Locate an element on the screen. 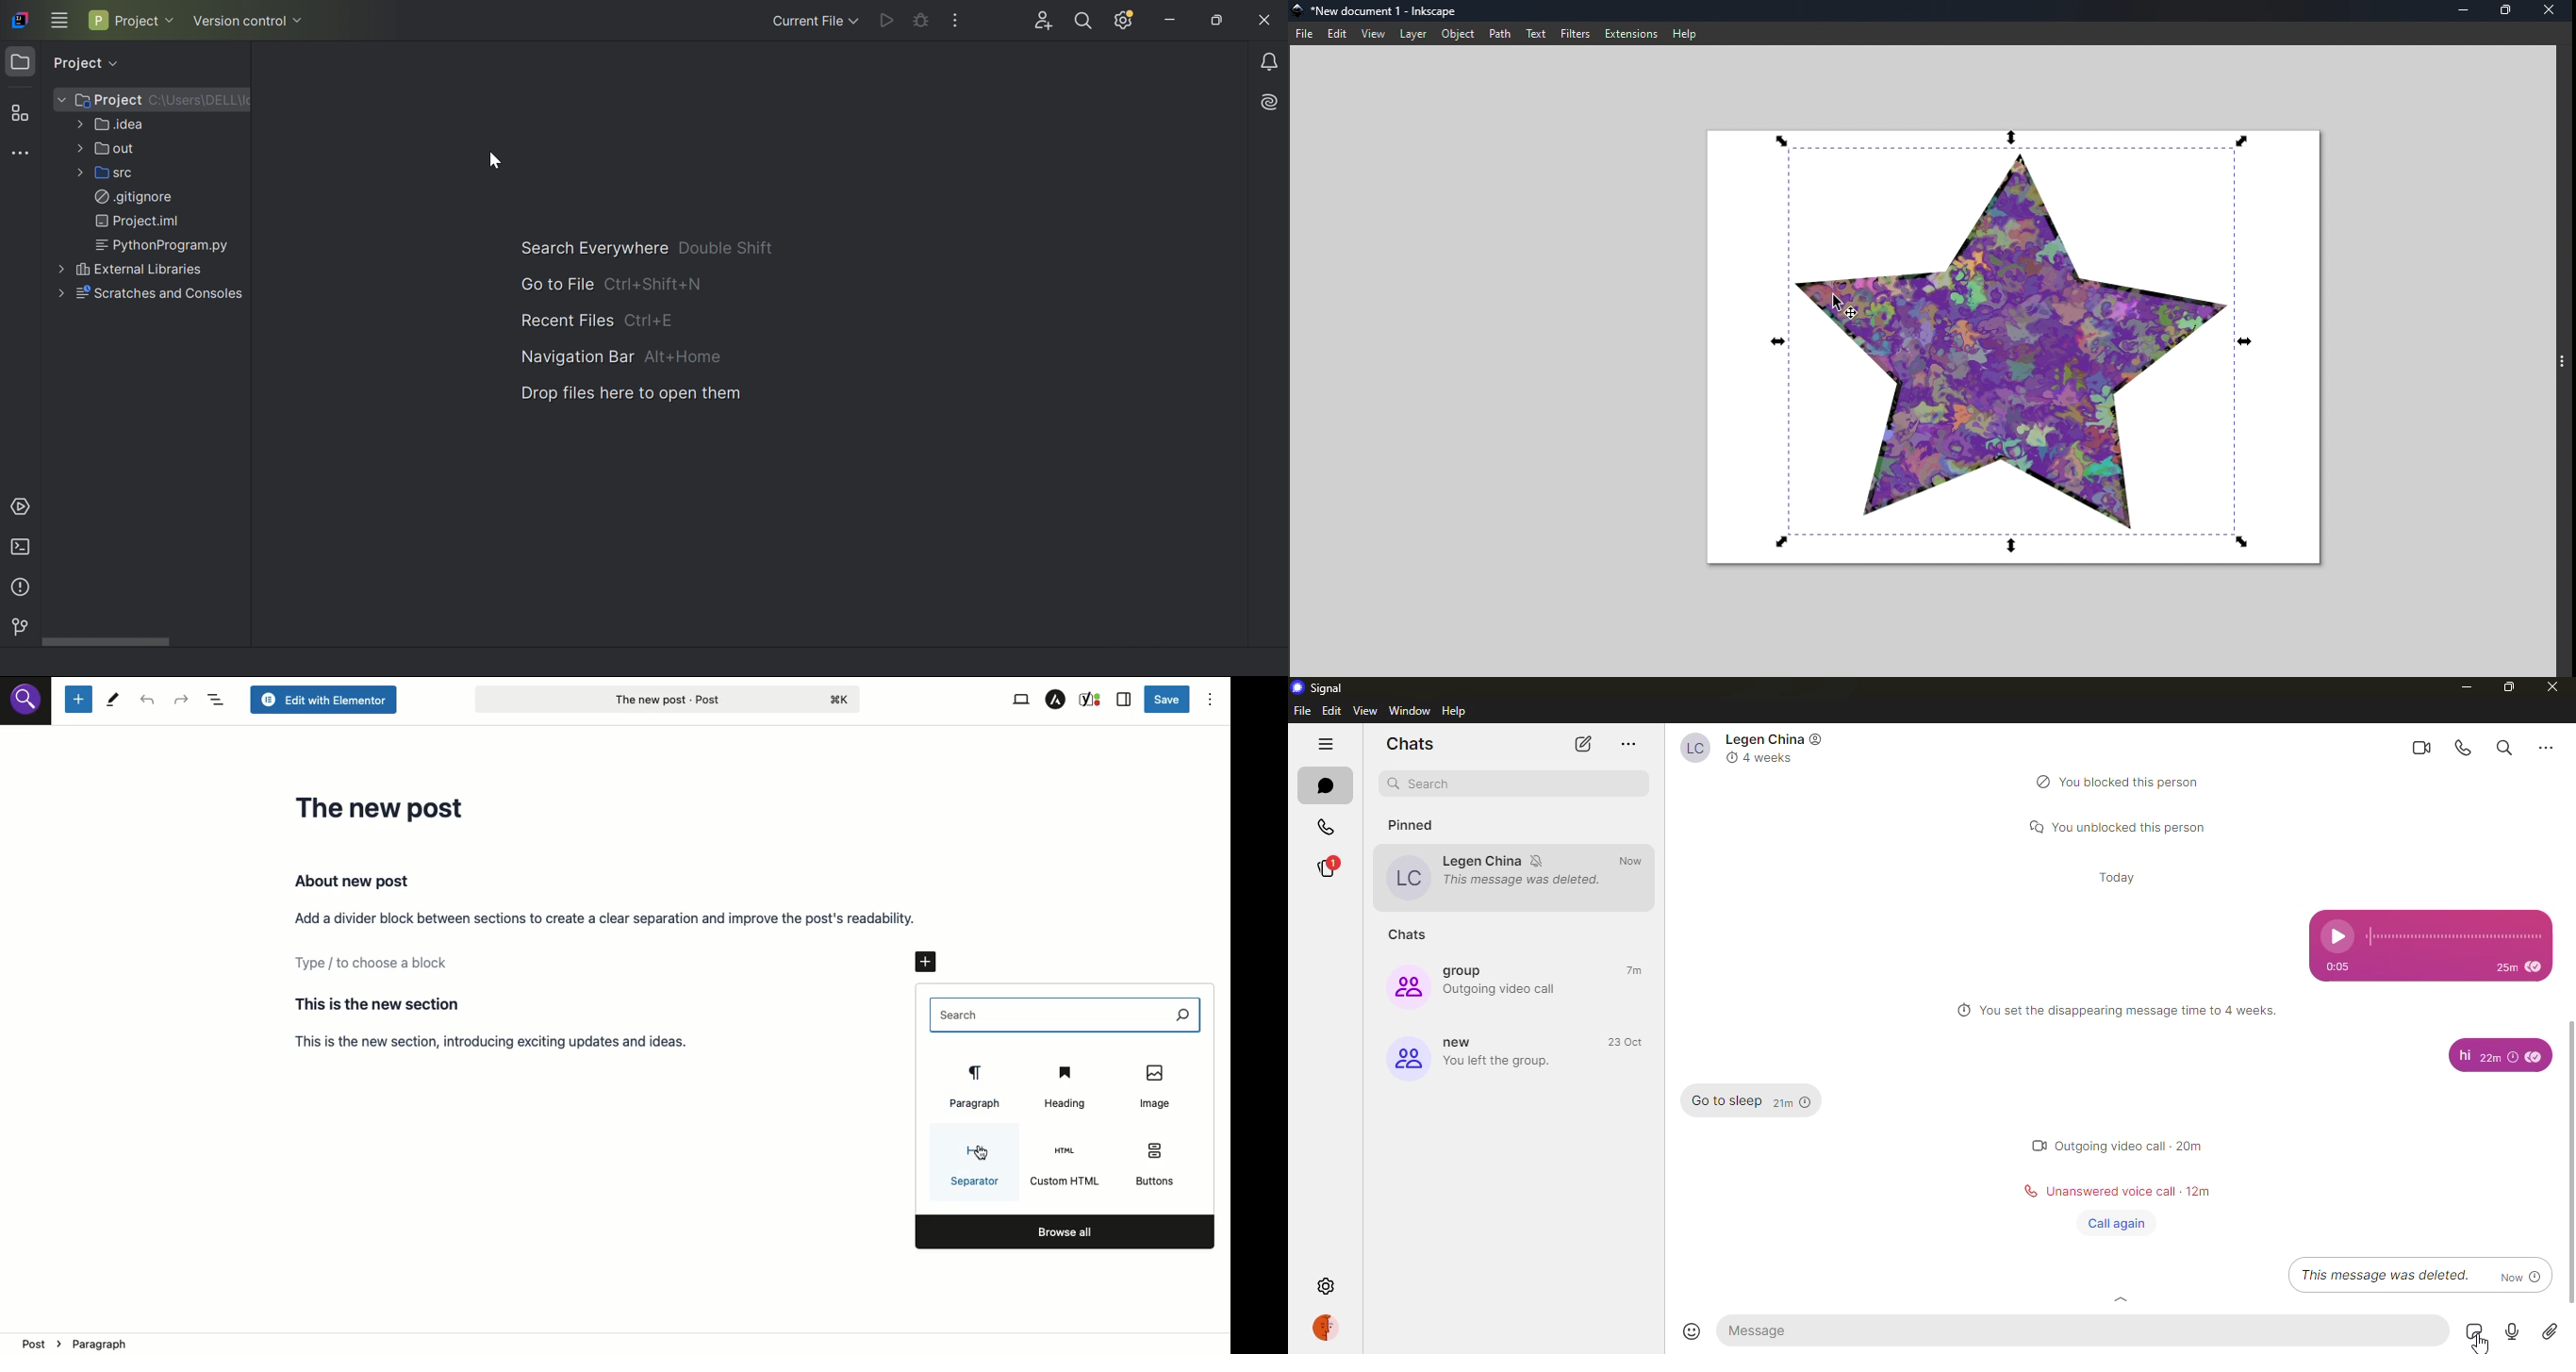  Legen China is located at coordinates (1482, 861).